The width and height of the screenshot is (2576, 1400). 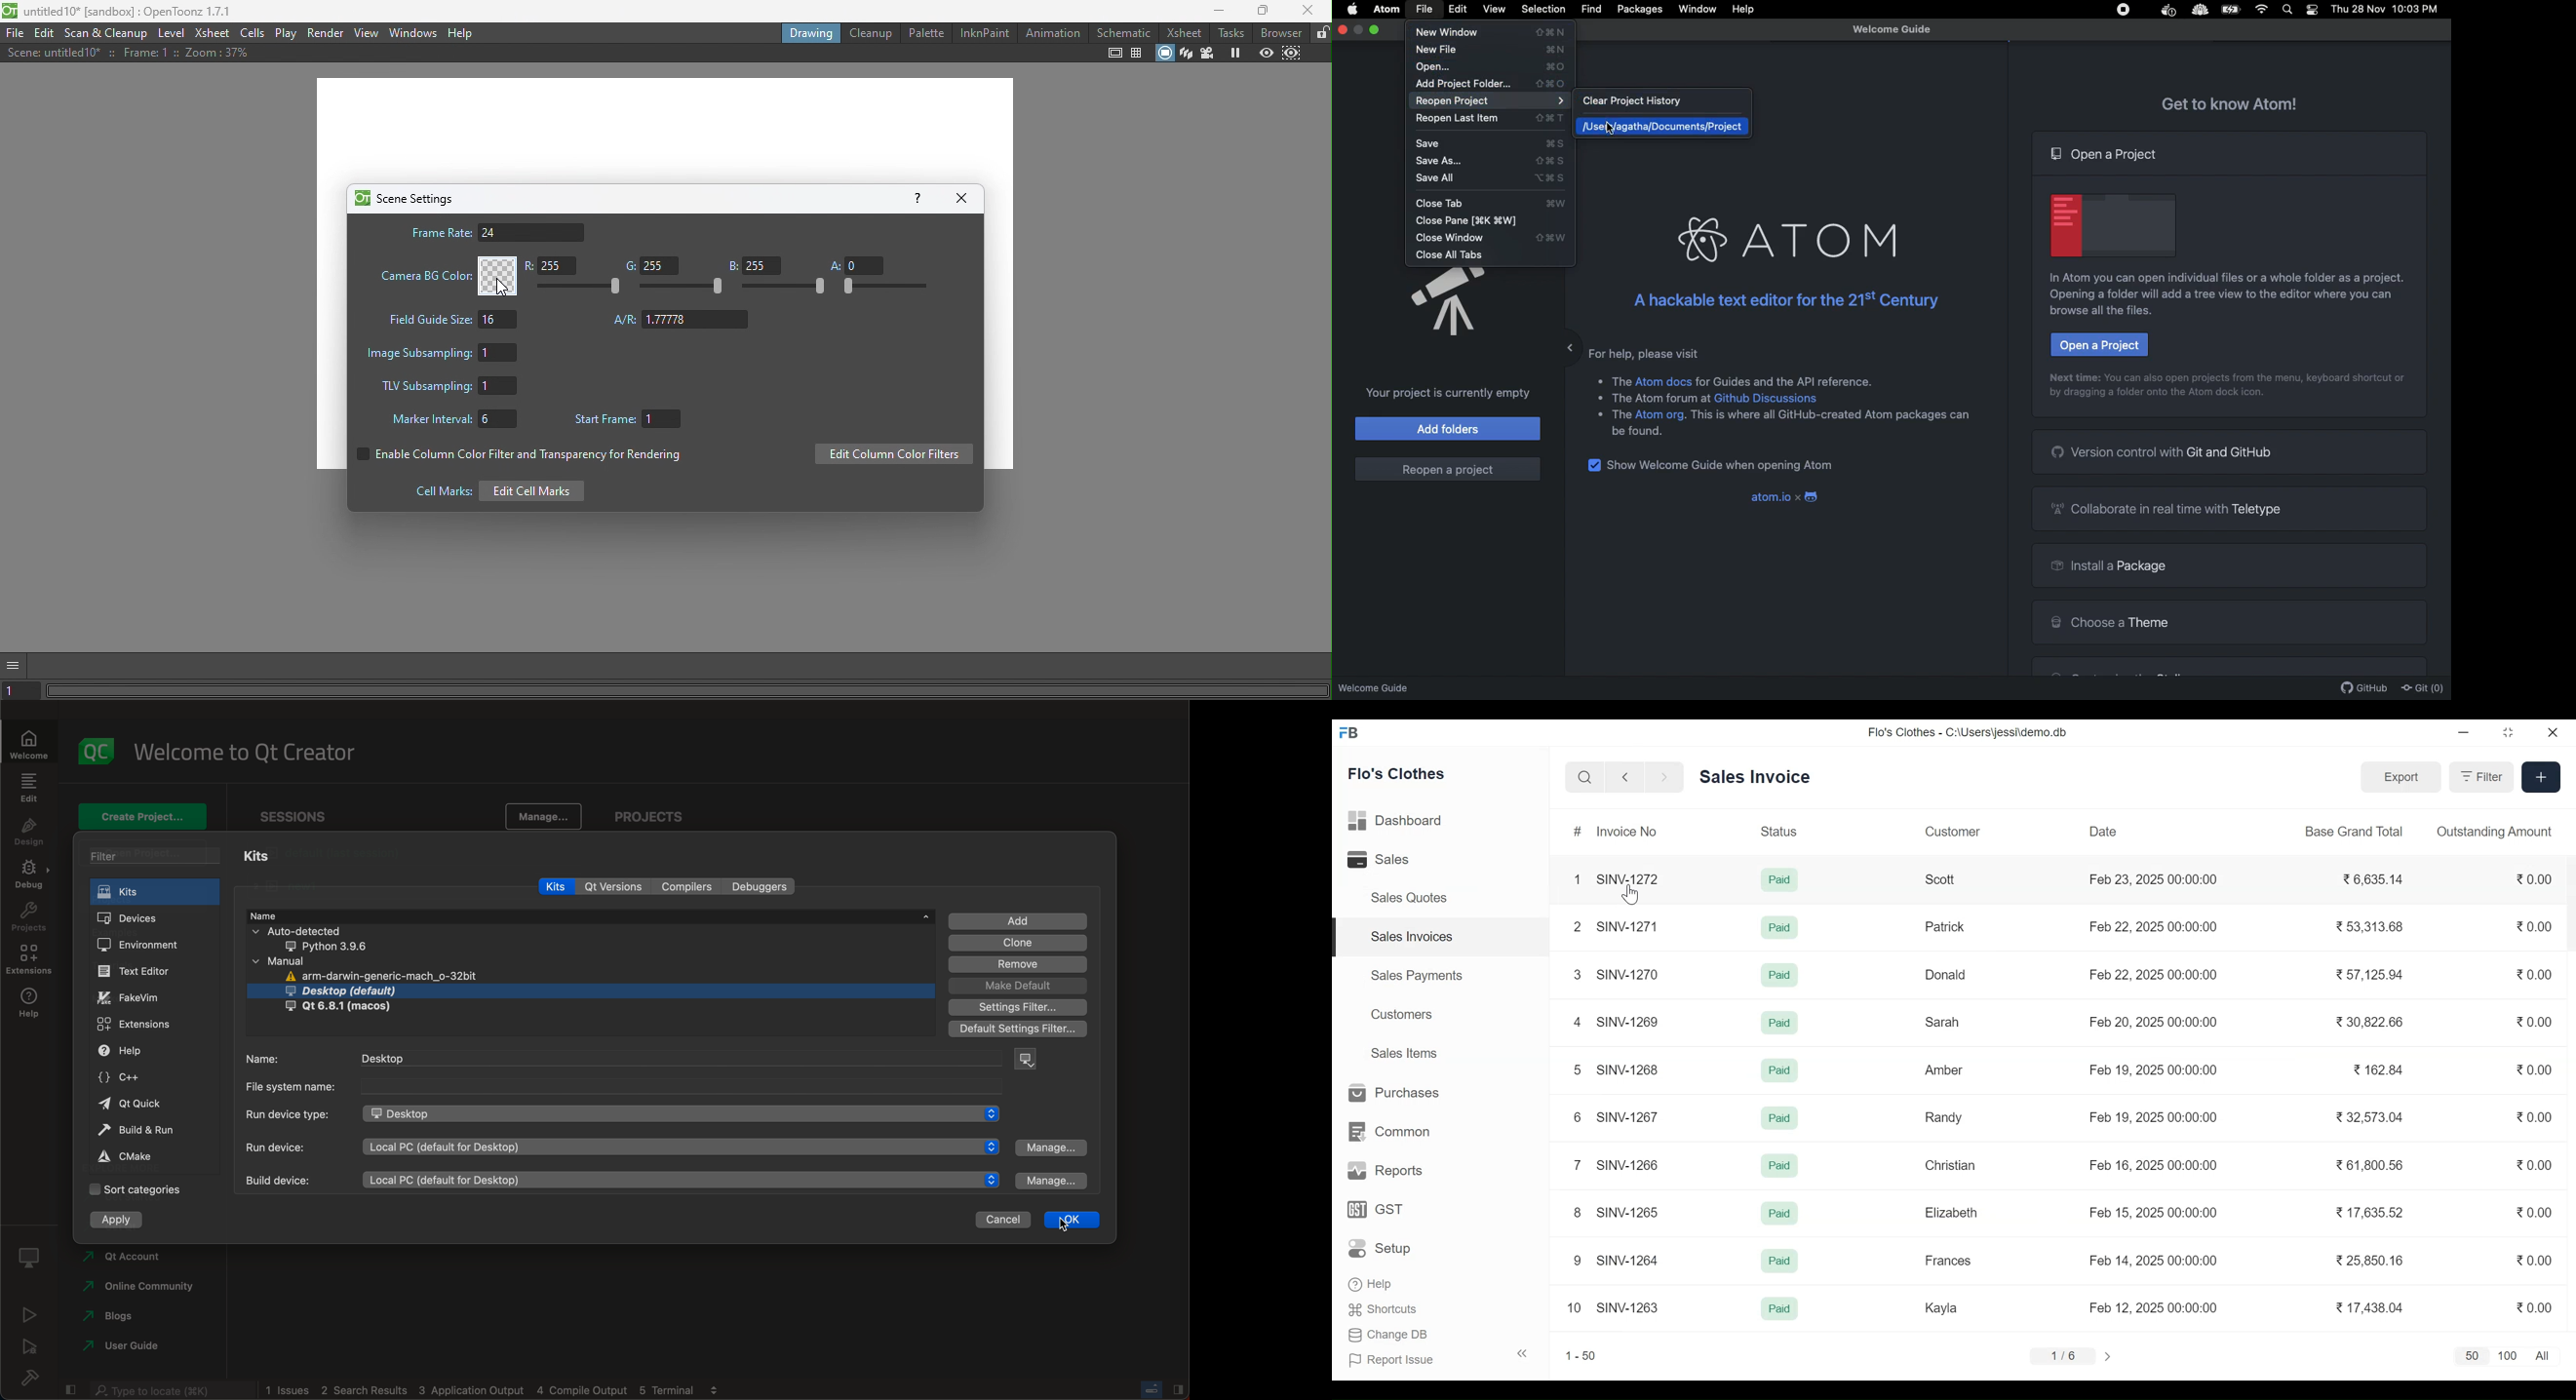 What do you see at coordinates (2535, 880) in the screenshot?
I see `0.00` at bounding box center [2535, 880].